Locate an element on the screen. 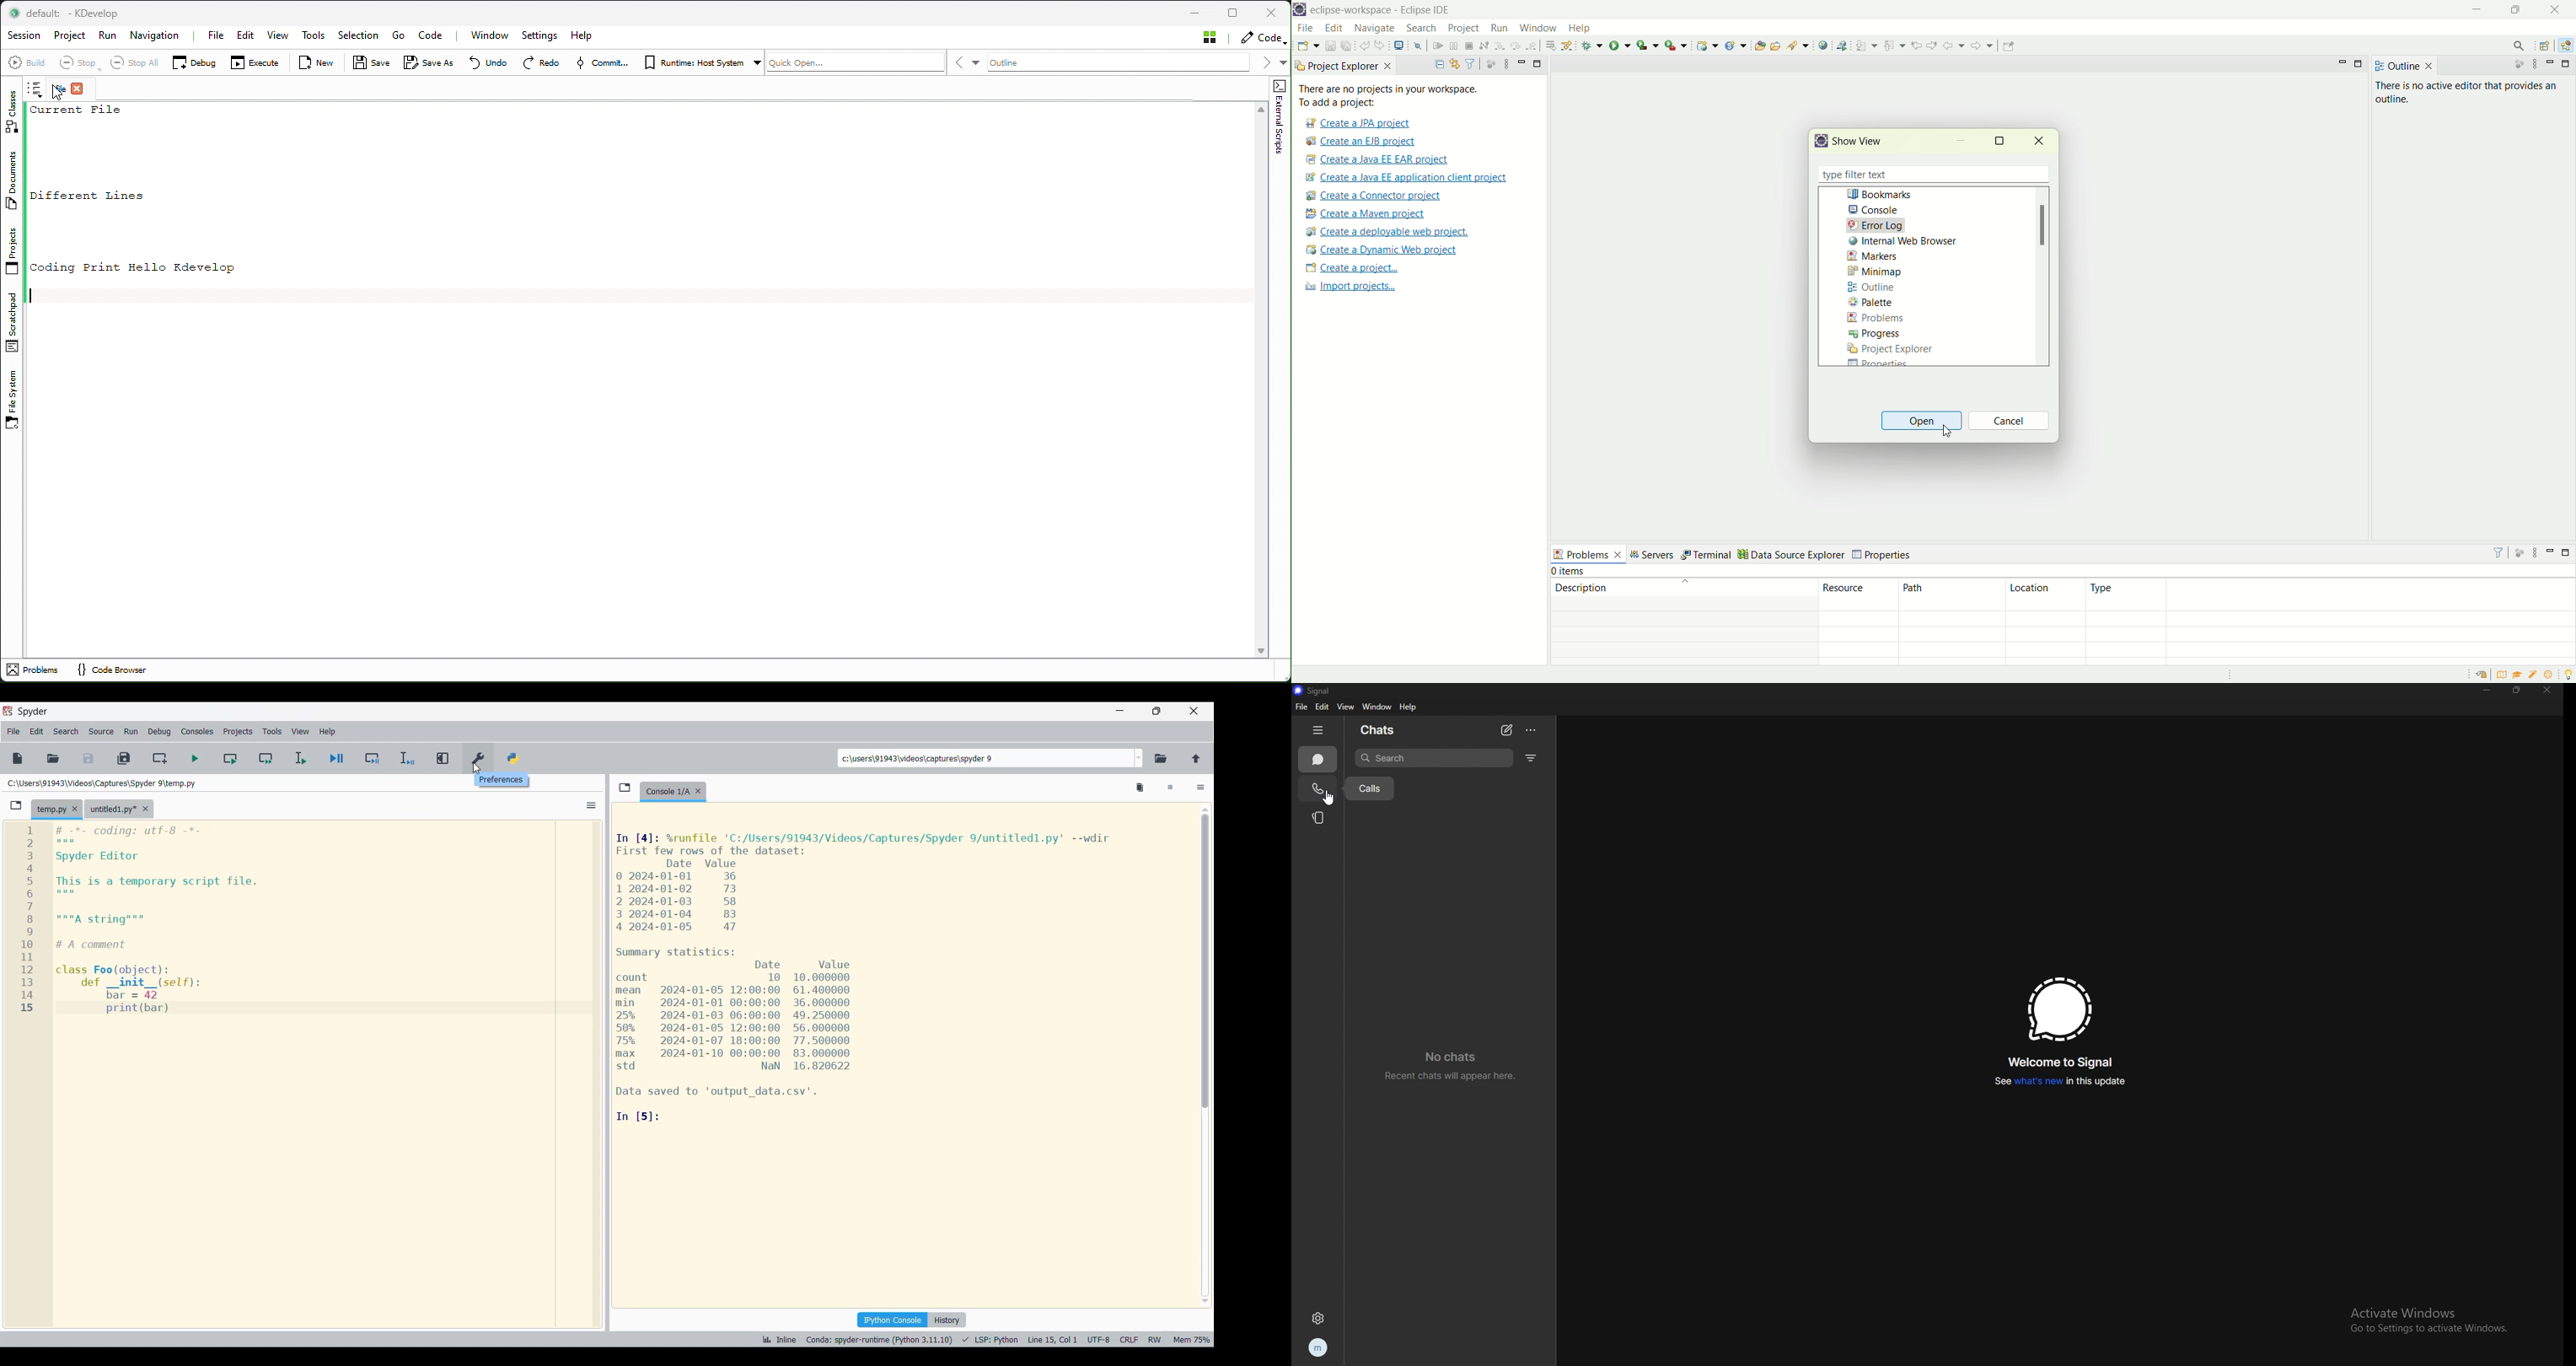 Image resolution: width=2576 pixels, height=1372 pixels. Remove all variables from namespace is located at coordinates (1140, 788).